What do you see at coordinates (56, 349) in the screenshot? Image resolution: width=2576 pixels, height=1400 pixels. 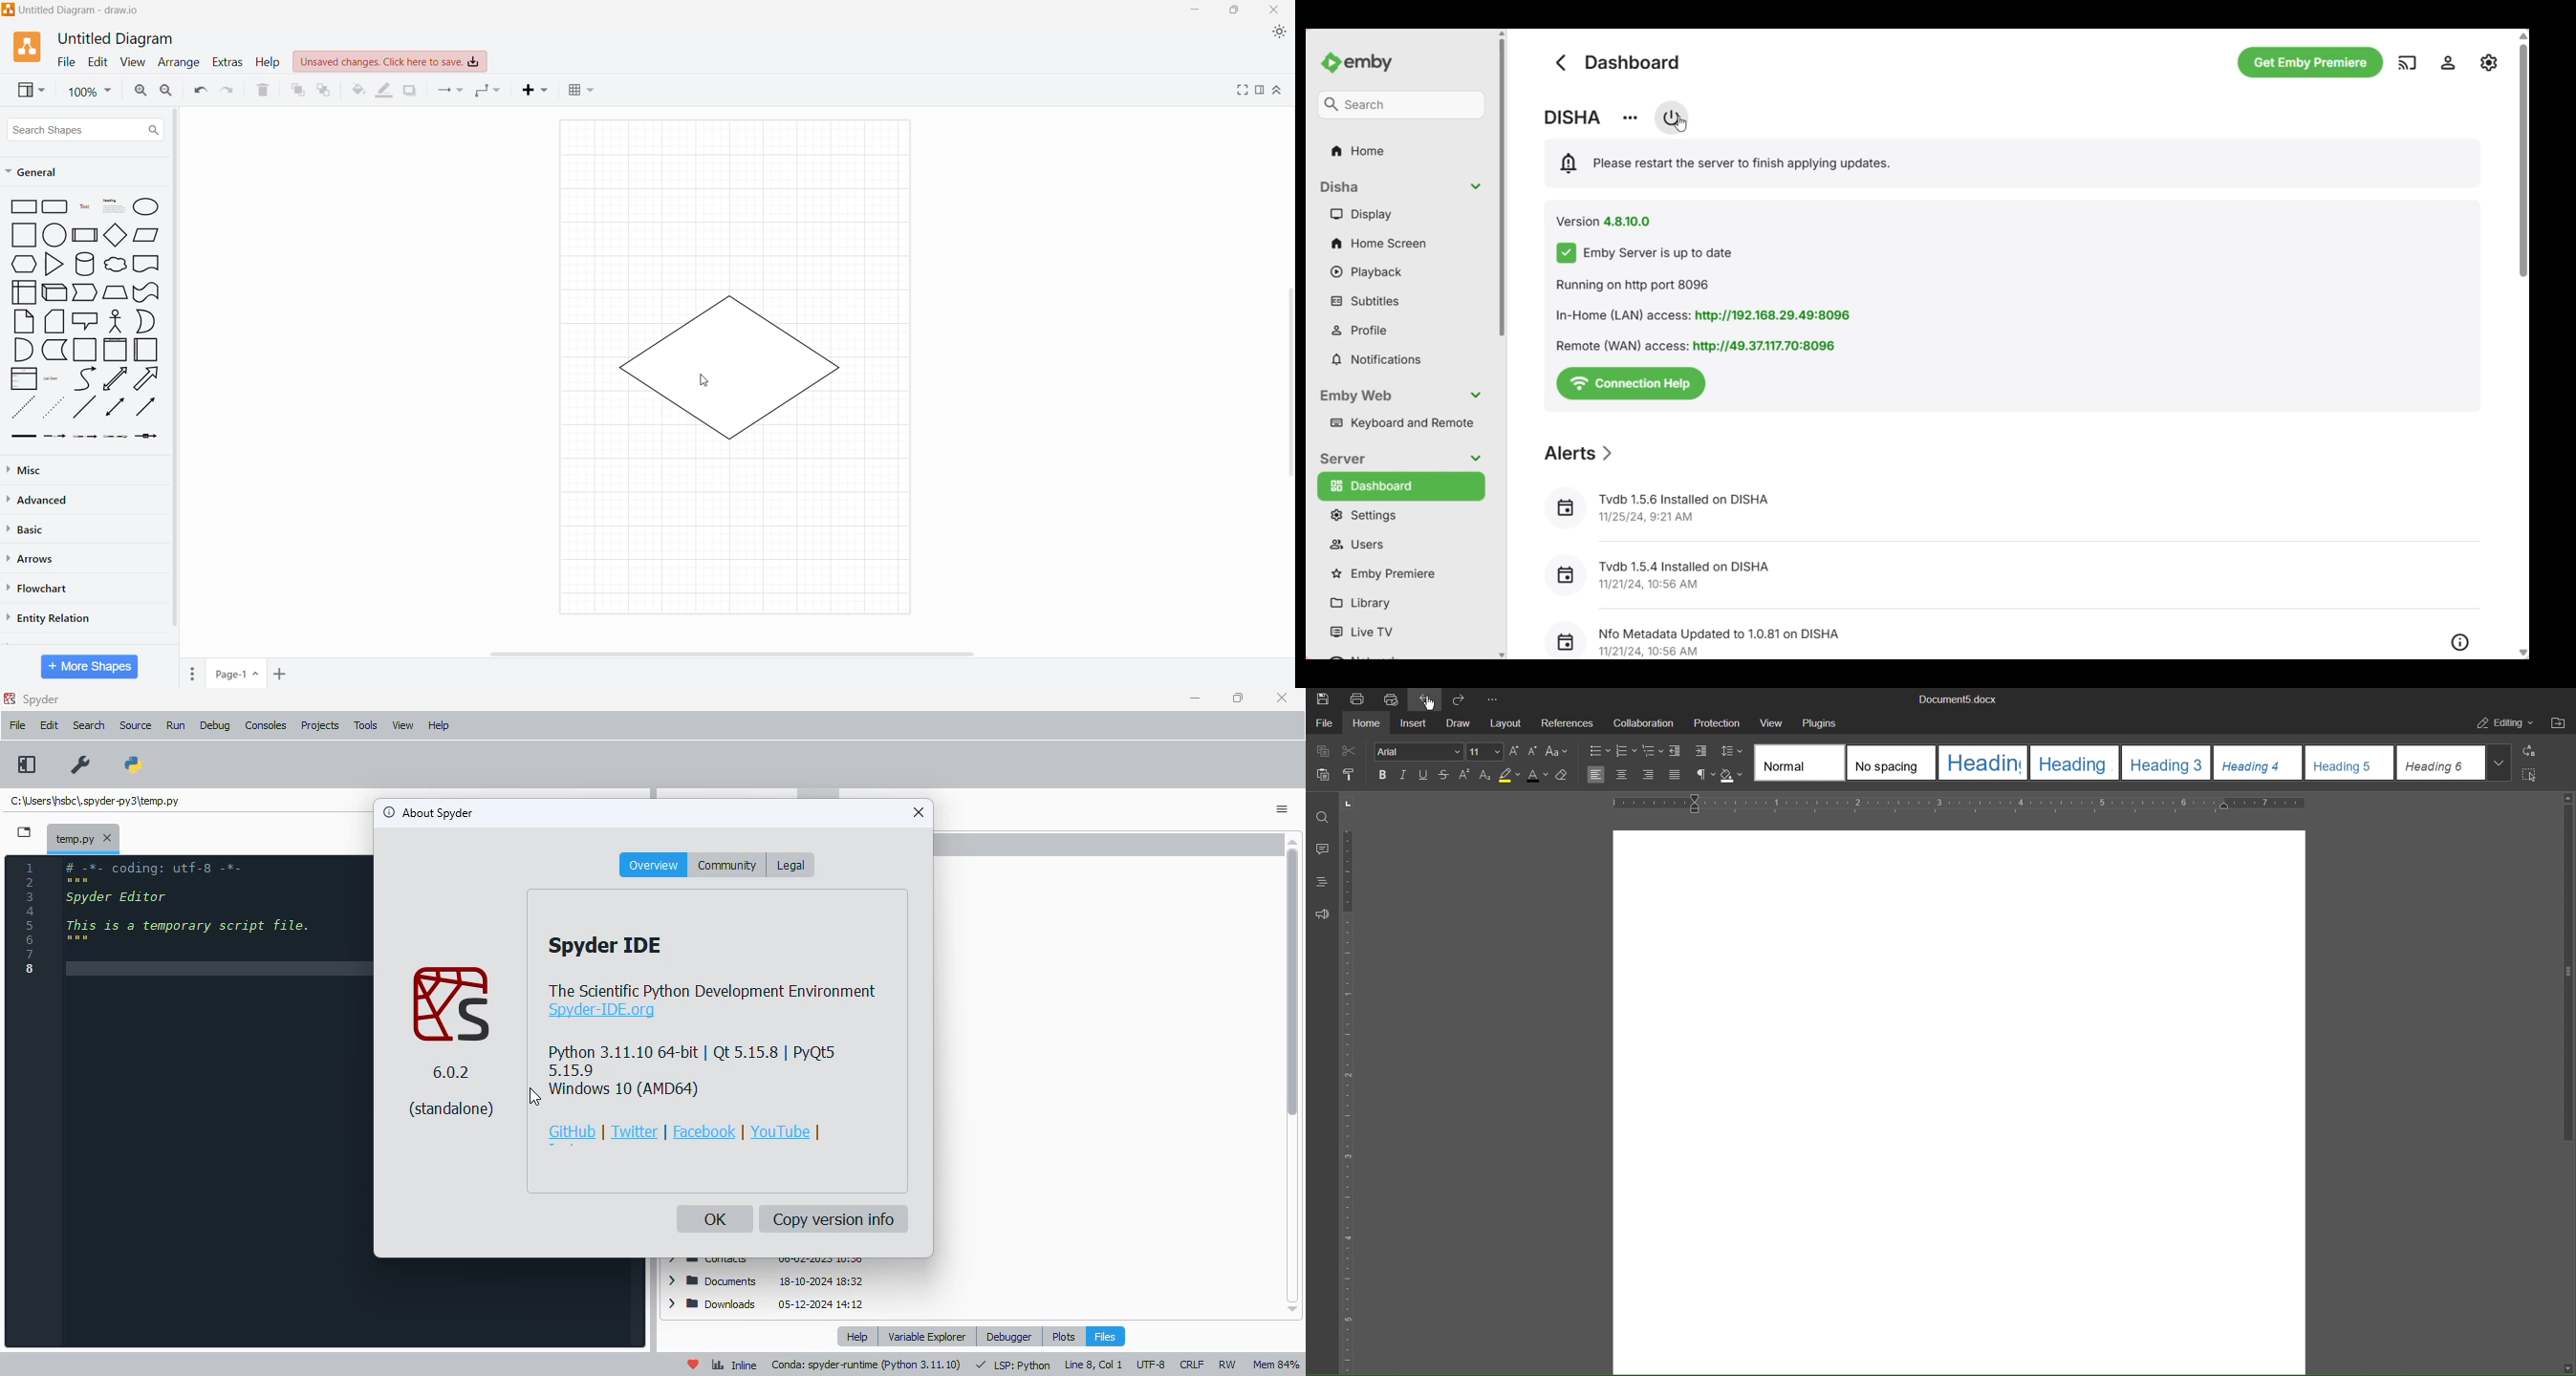 I see `Data Storage` at bounding box center [56, 349].